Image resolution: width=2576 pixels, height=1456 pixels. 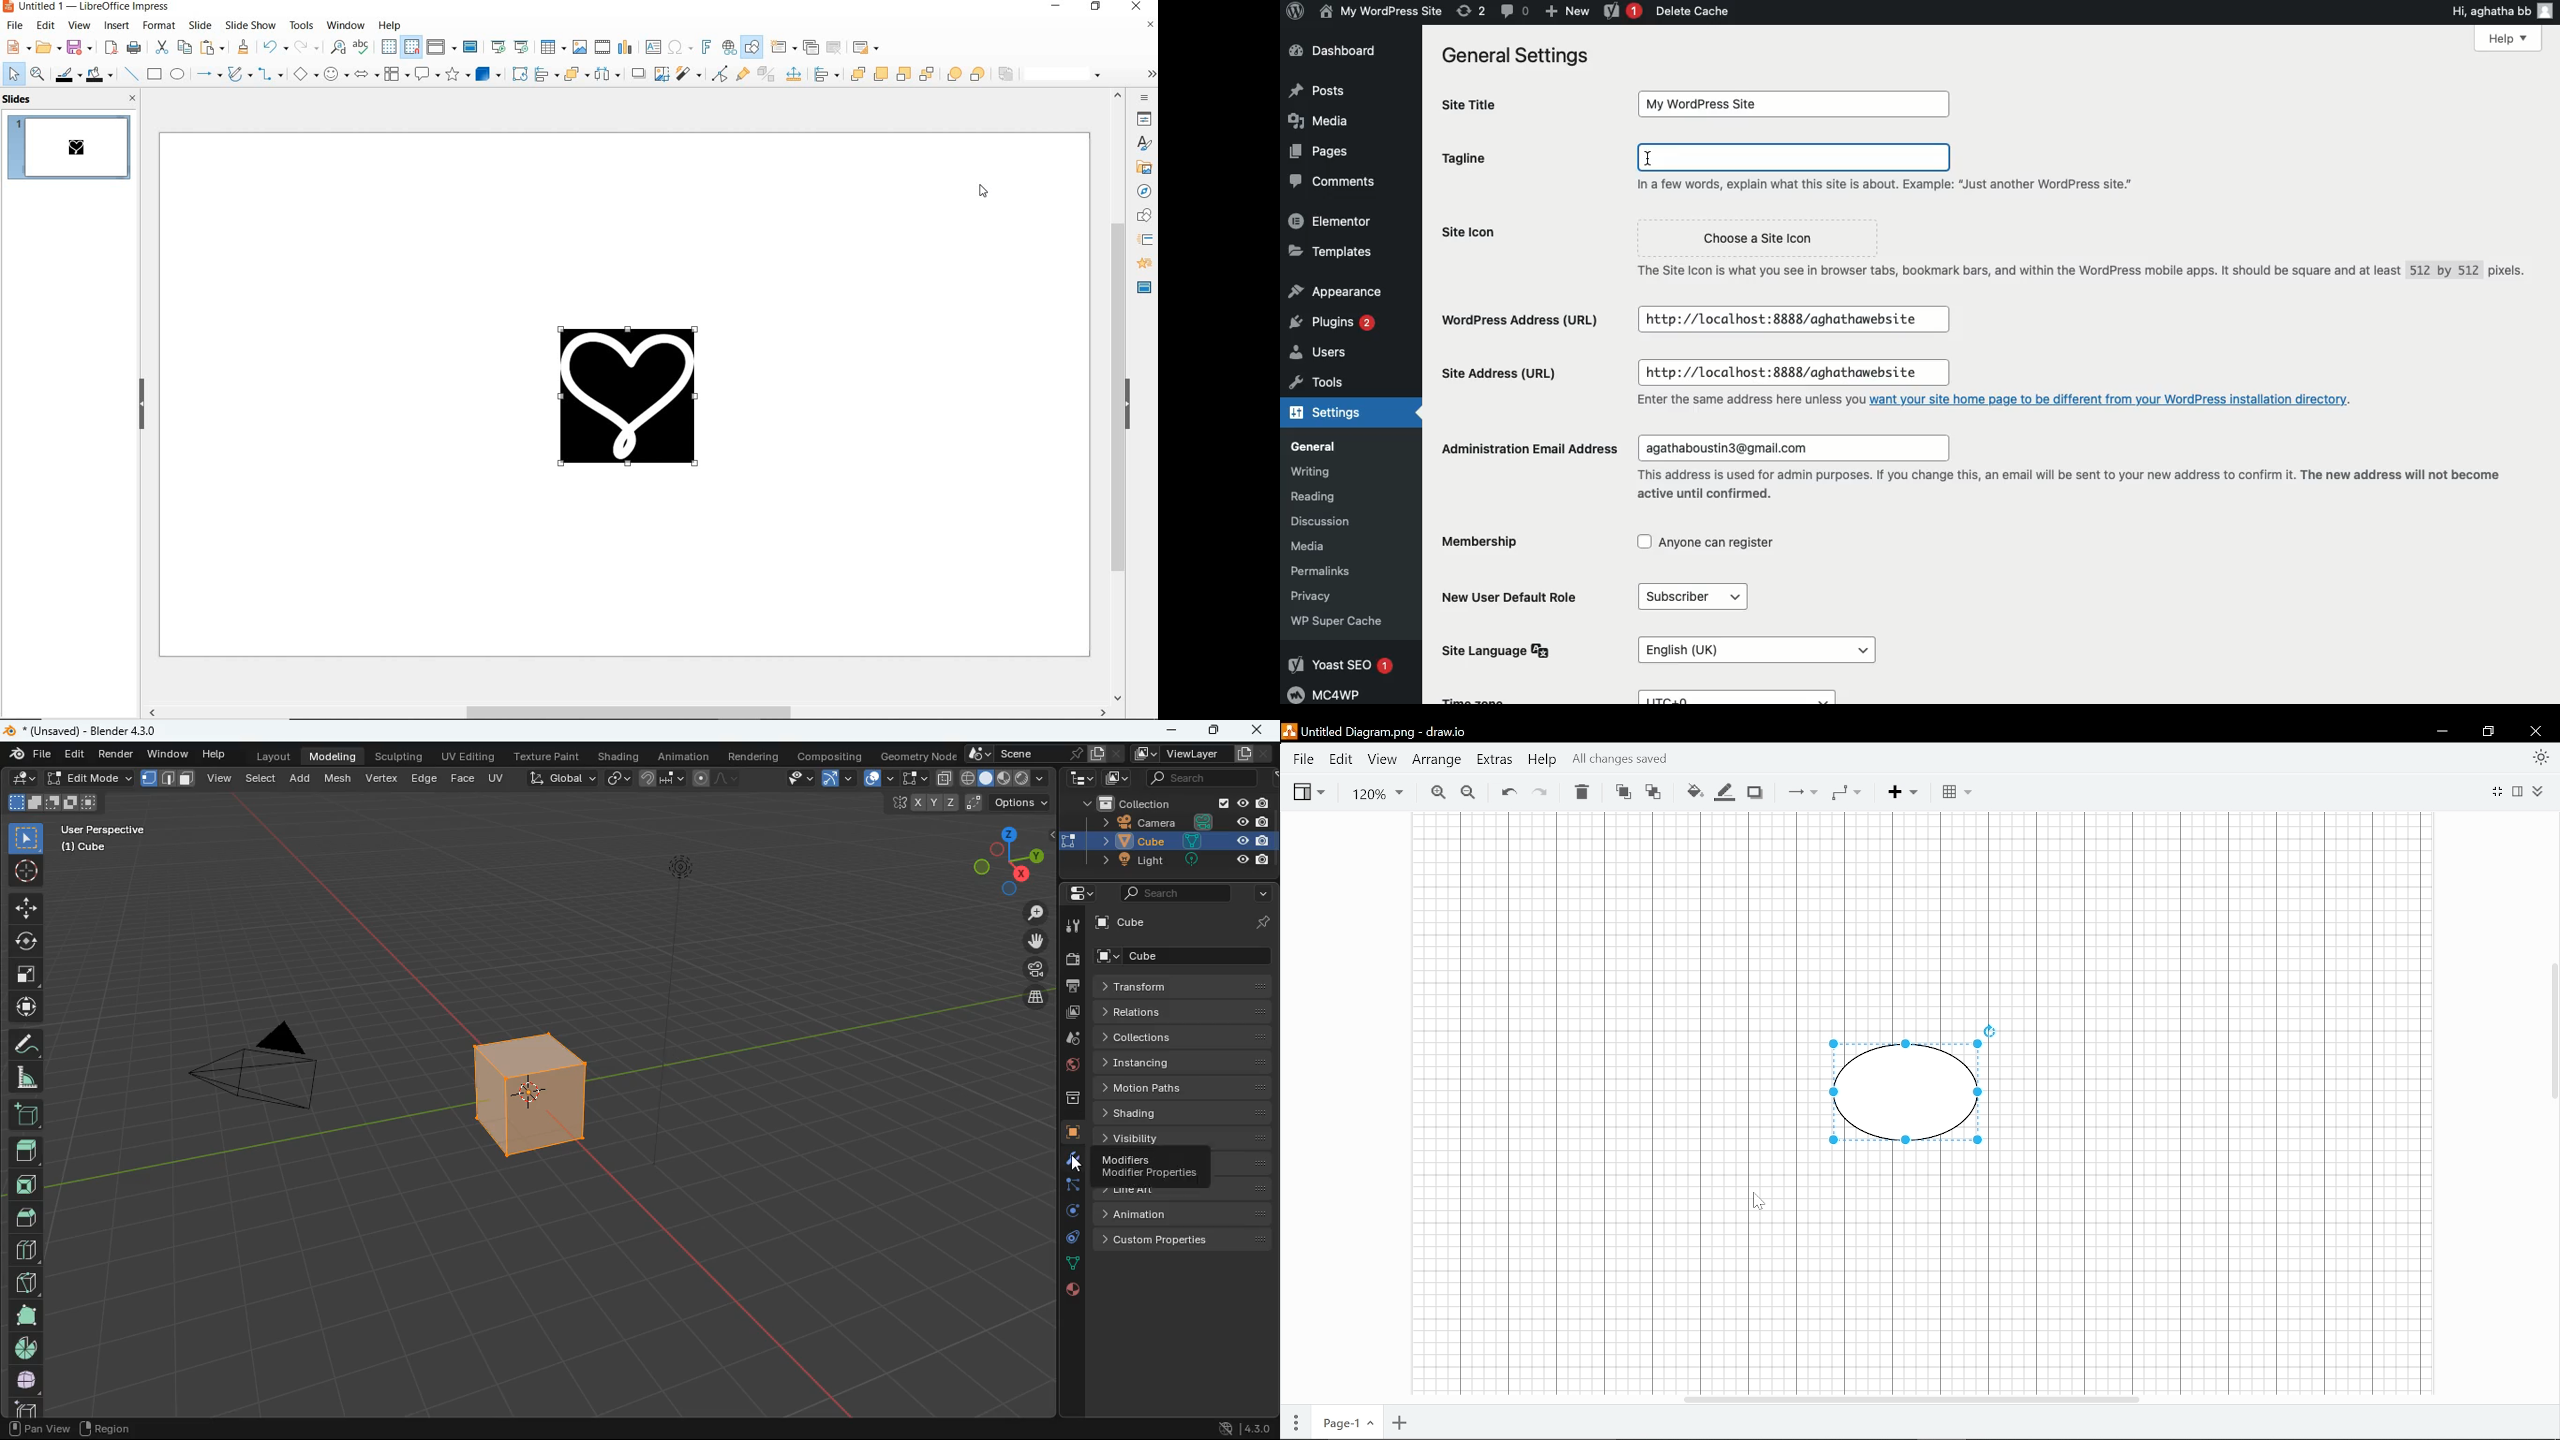 What do you see at coordinates (1579, 791) in the screenshot?
I see `Delete` at bounding box center [1579, 791].